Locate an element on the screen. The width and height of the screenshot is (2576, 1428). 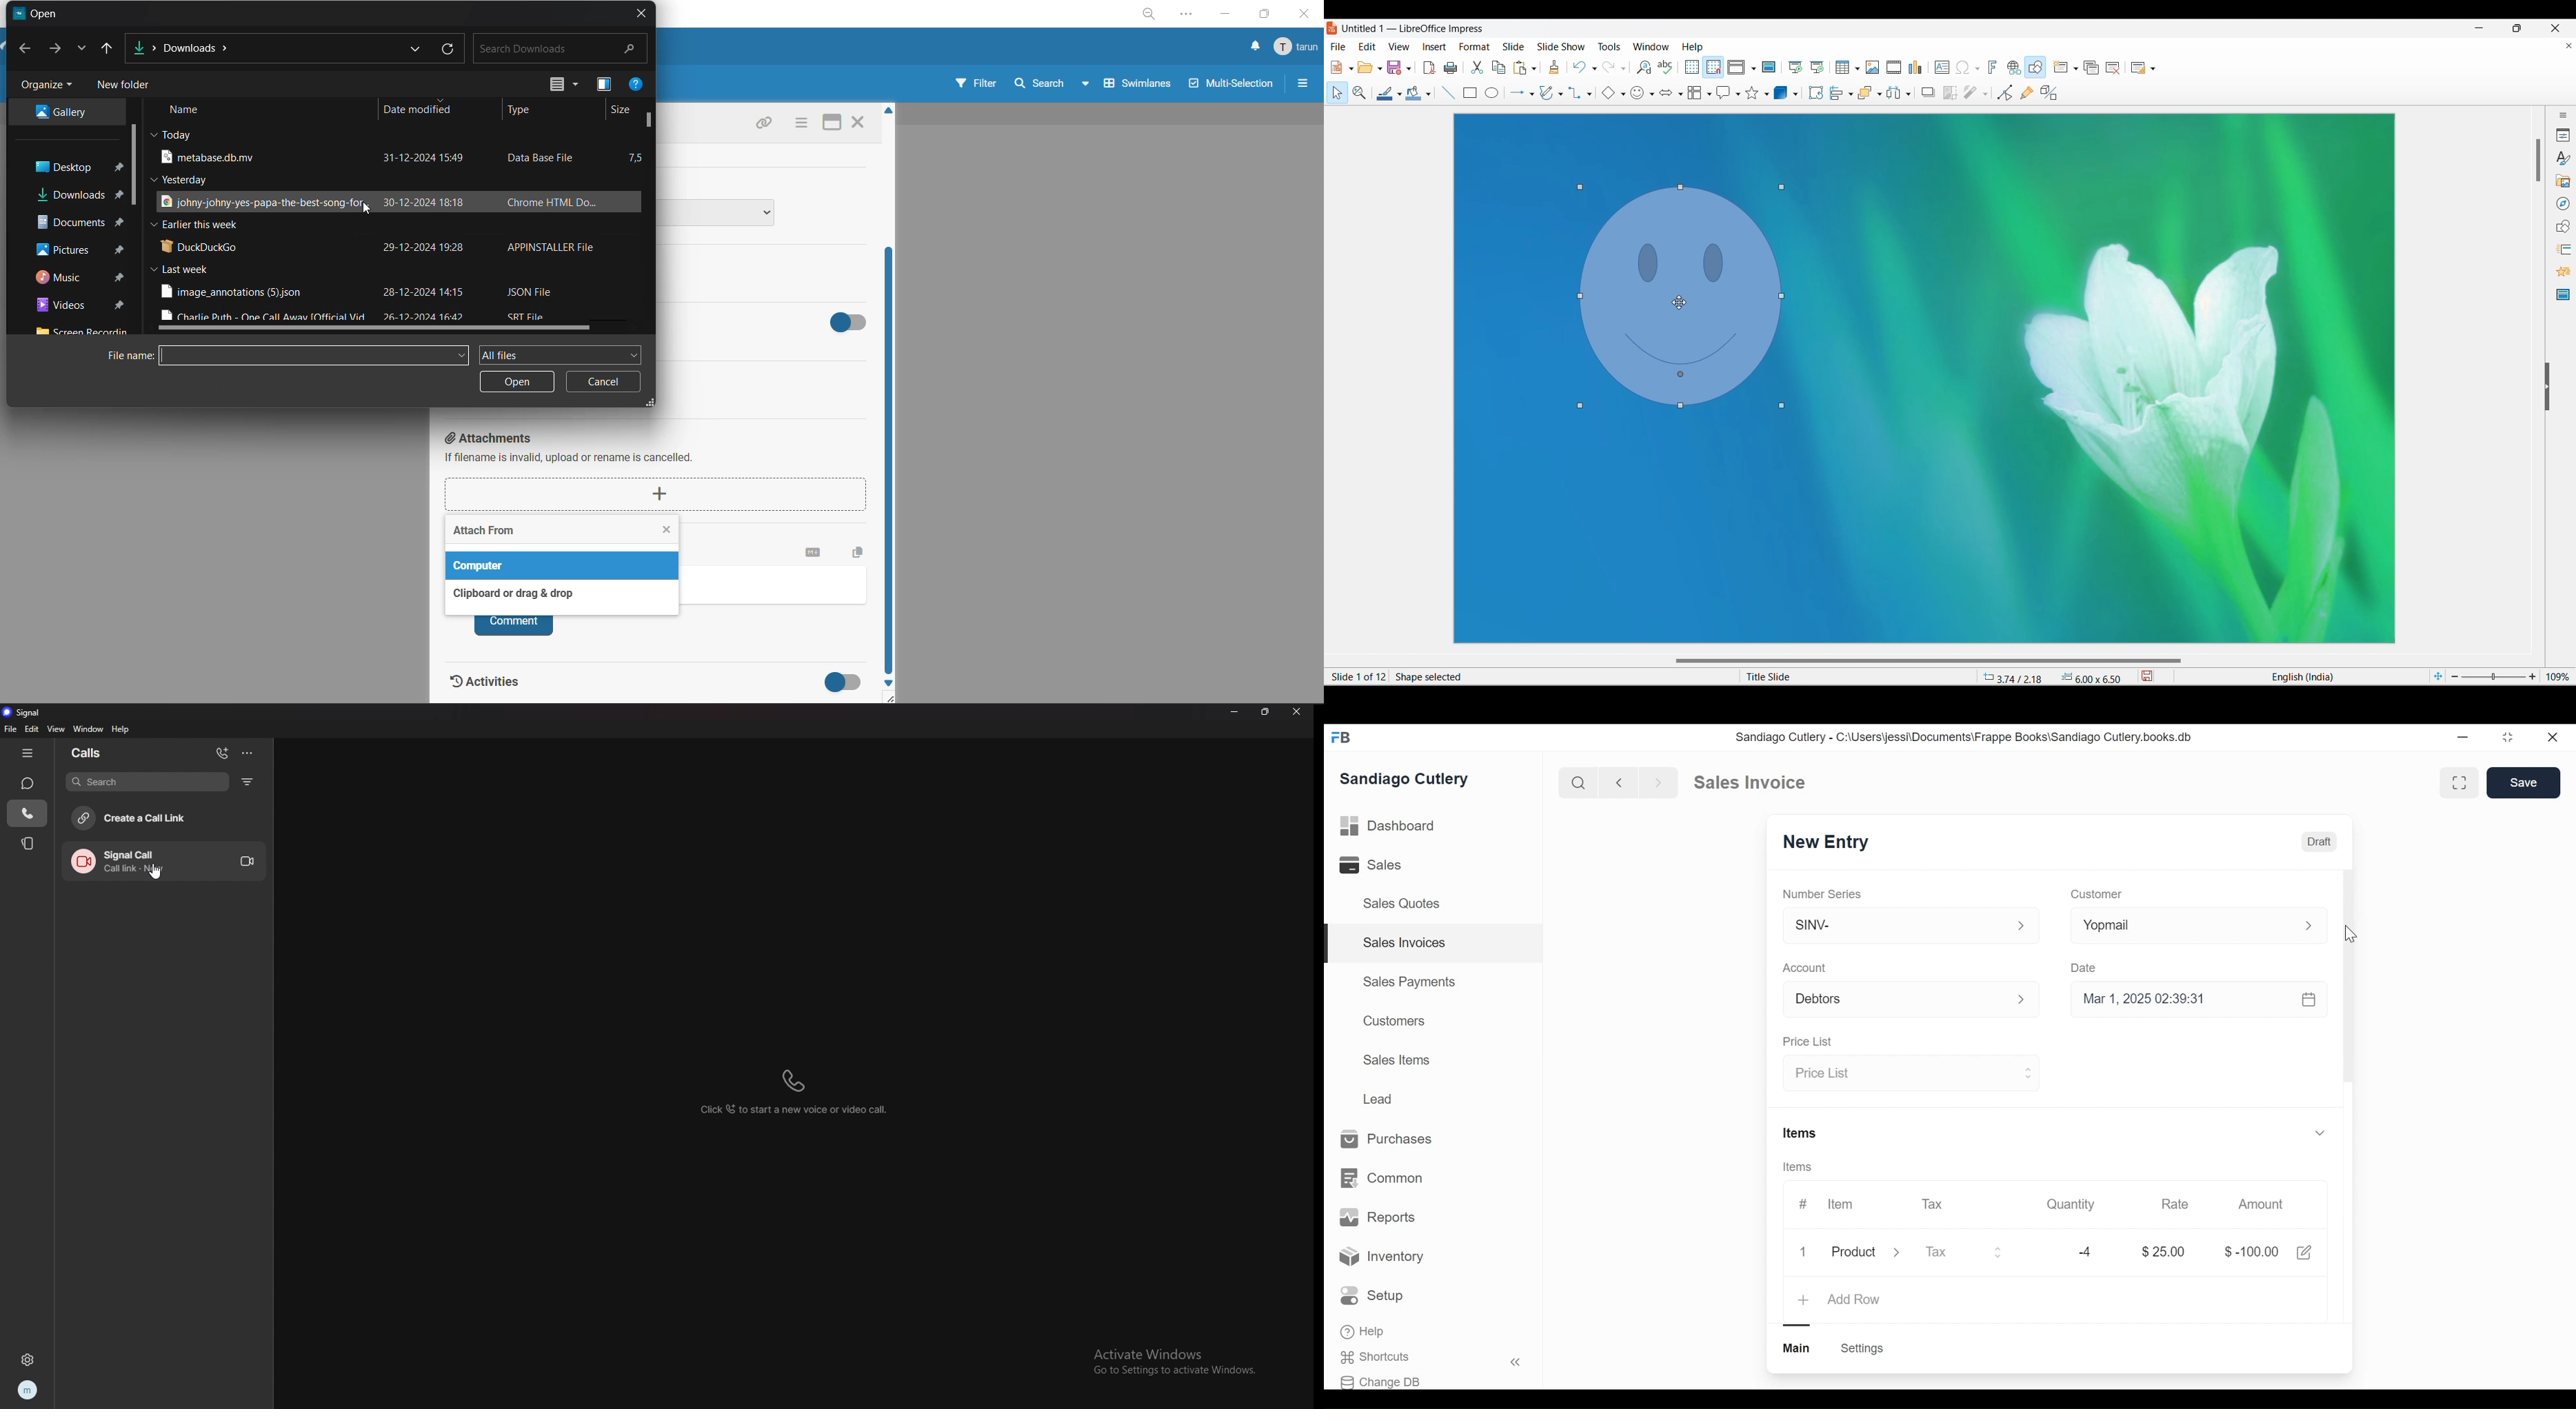
Sales Payments is located at coordinates (1409, 982).